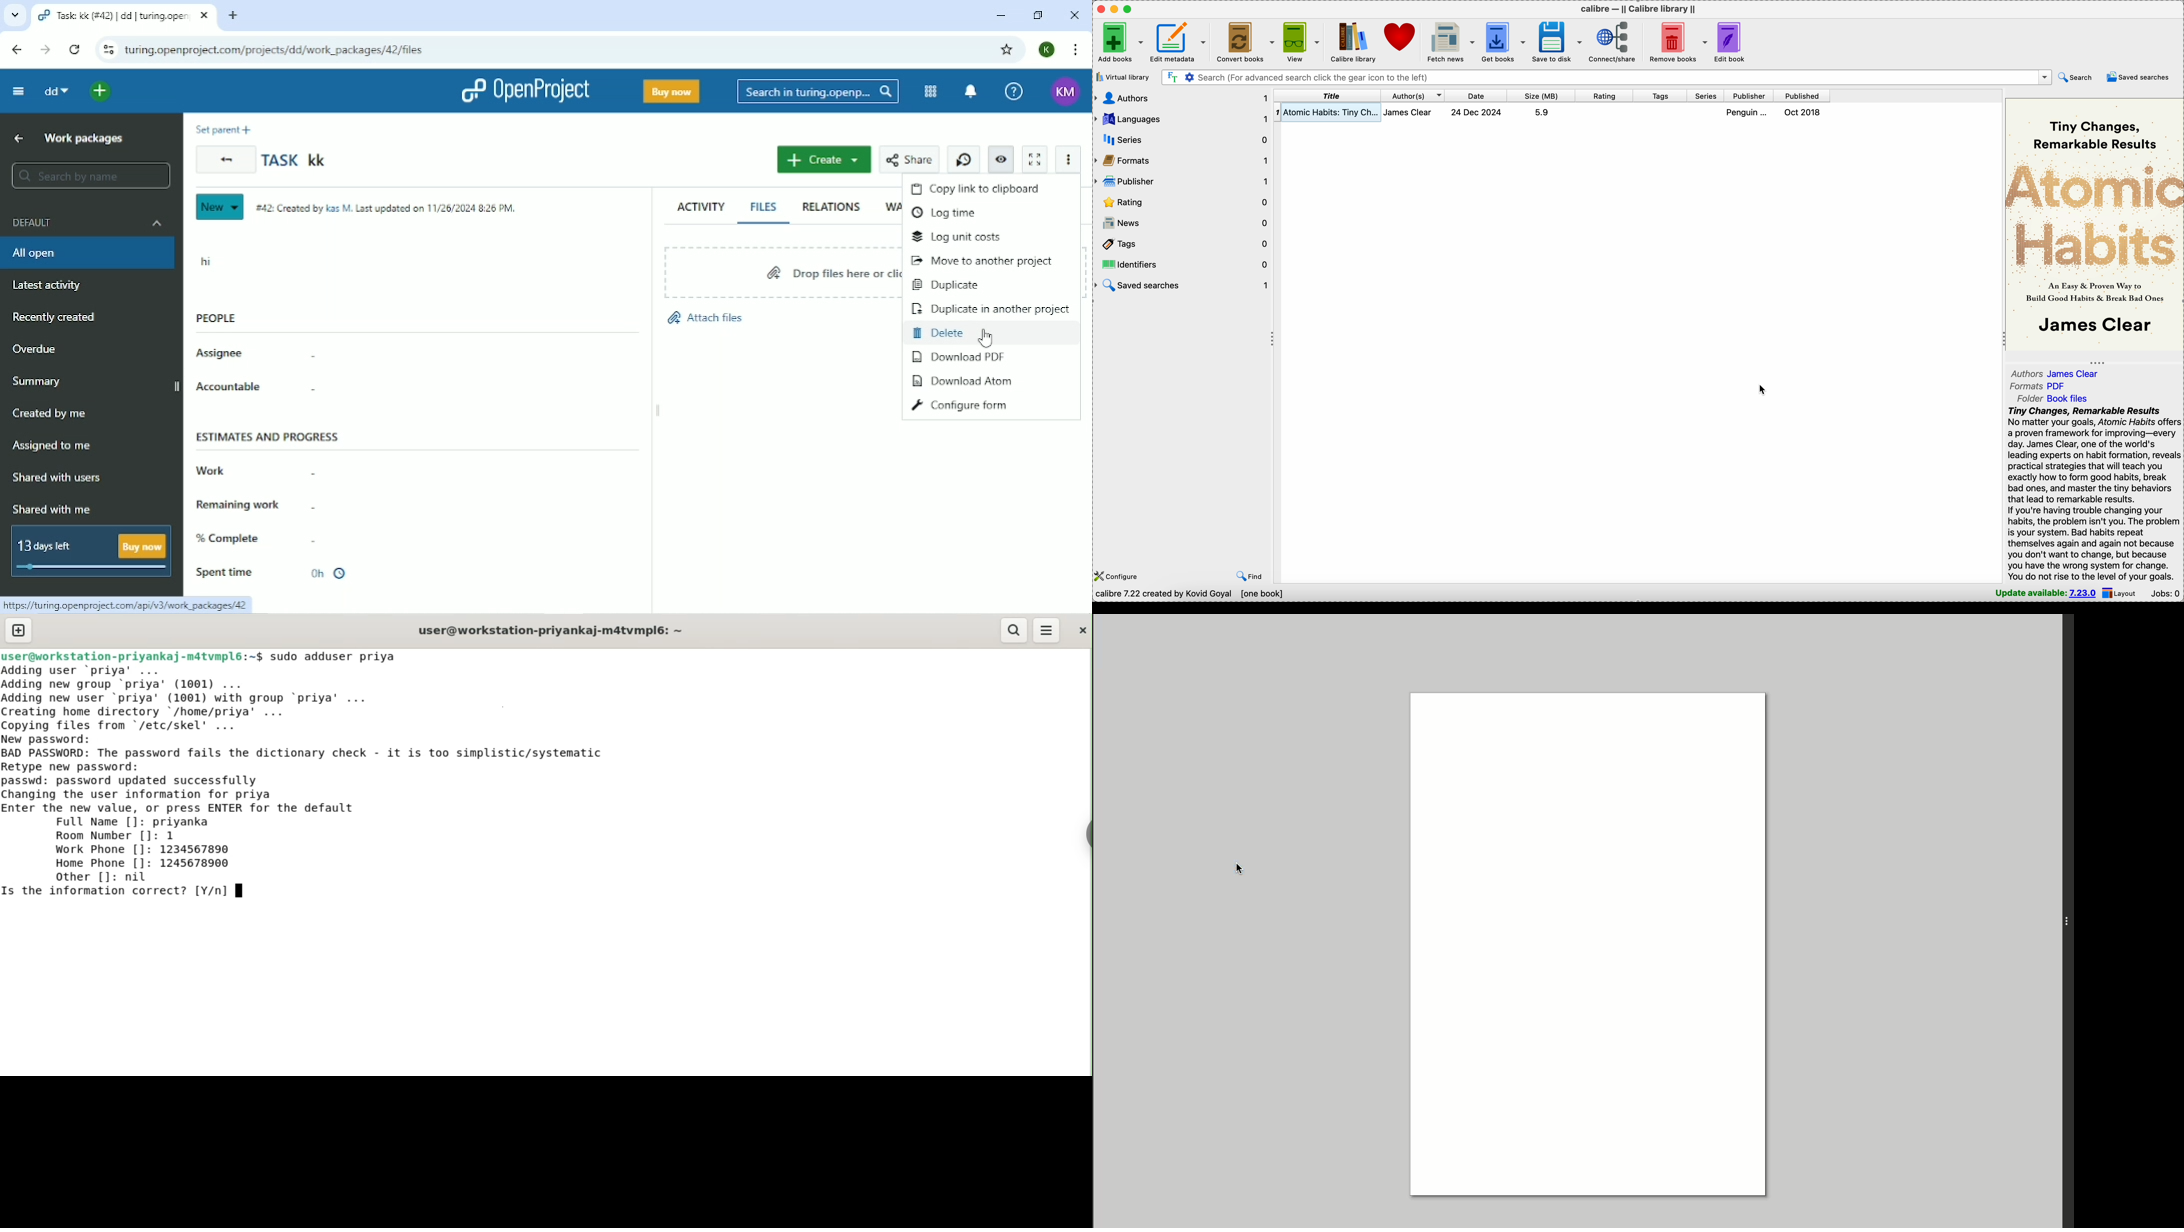  I want to click on Customize and control google chrome, so click(1075, 51).